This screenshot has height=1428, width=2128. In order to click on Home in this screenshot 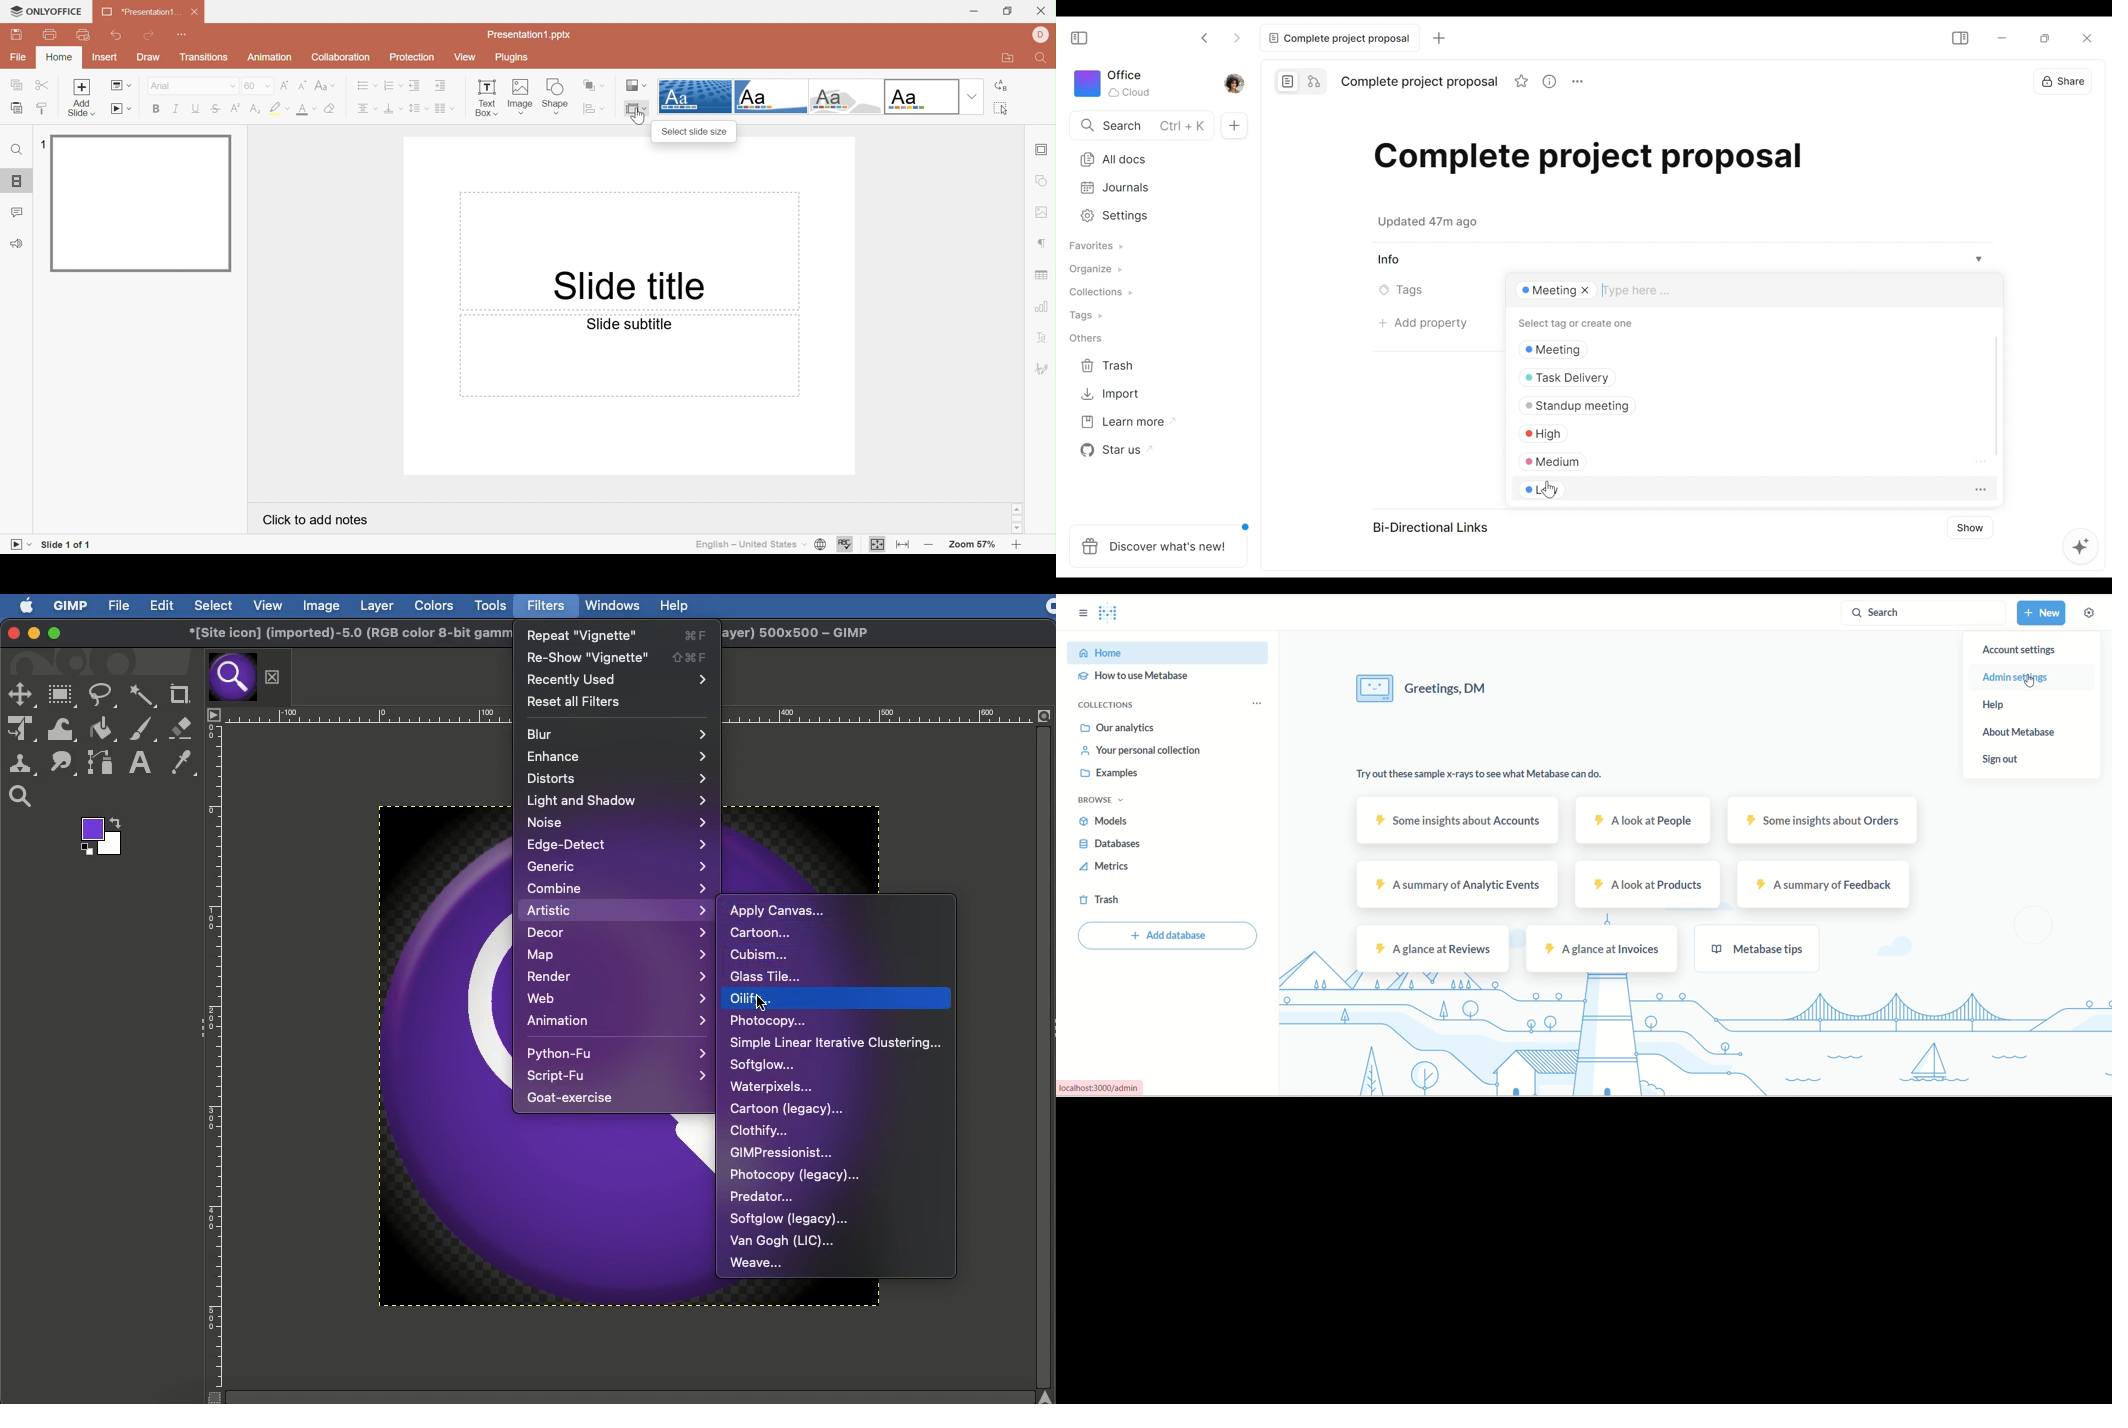, I will do `click(60, 57)`.